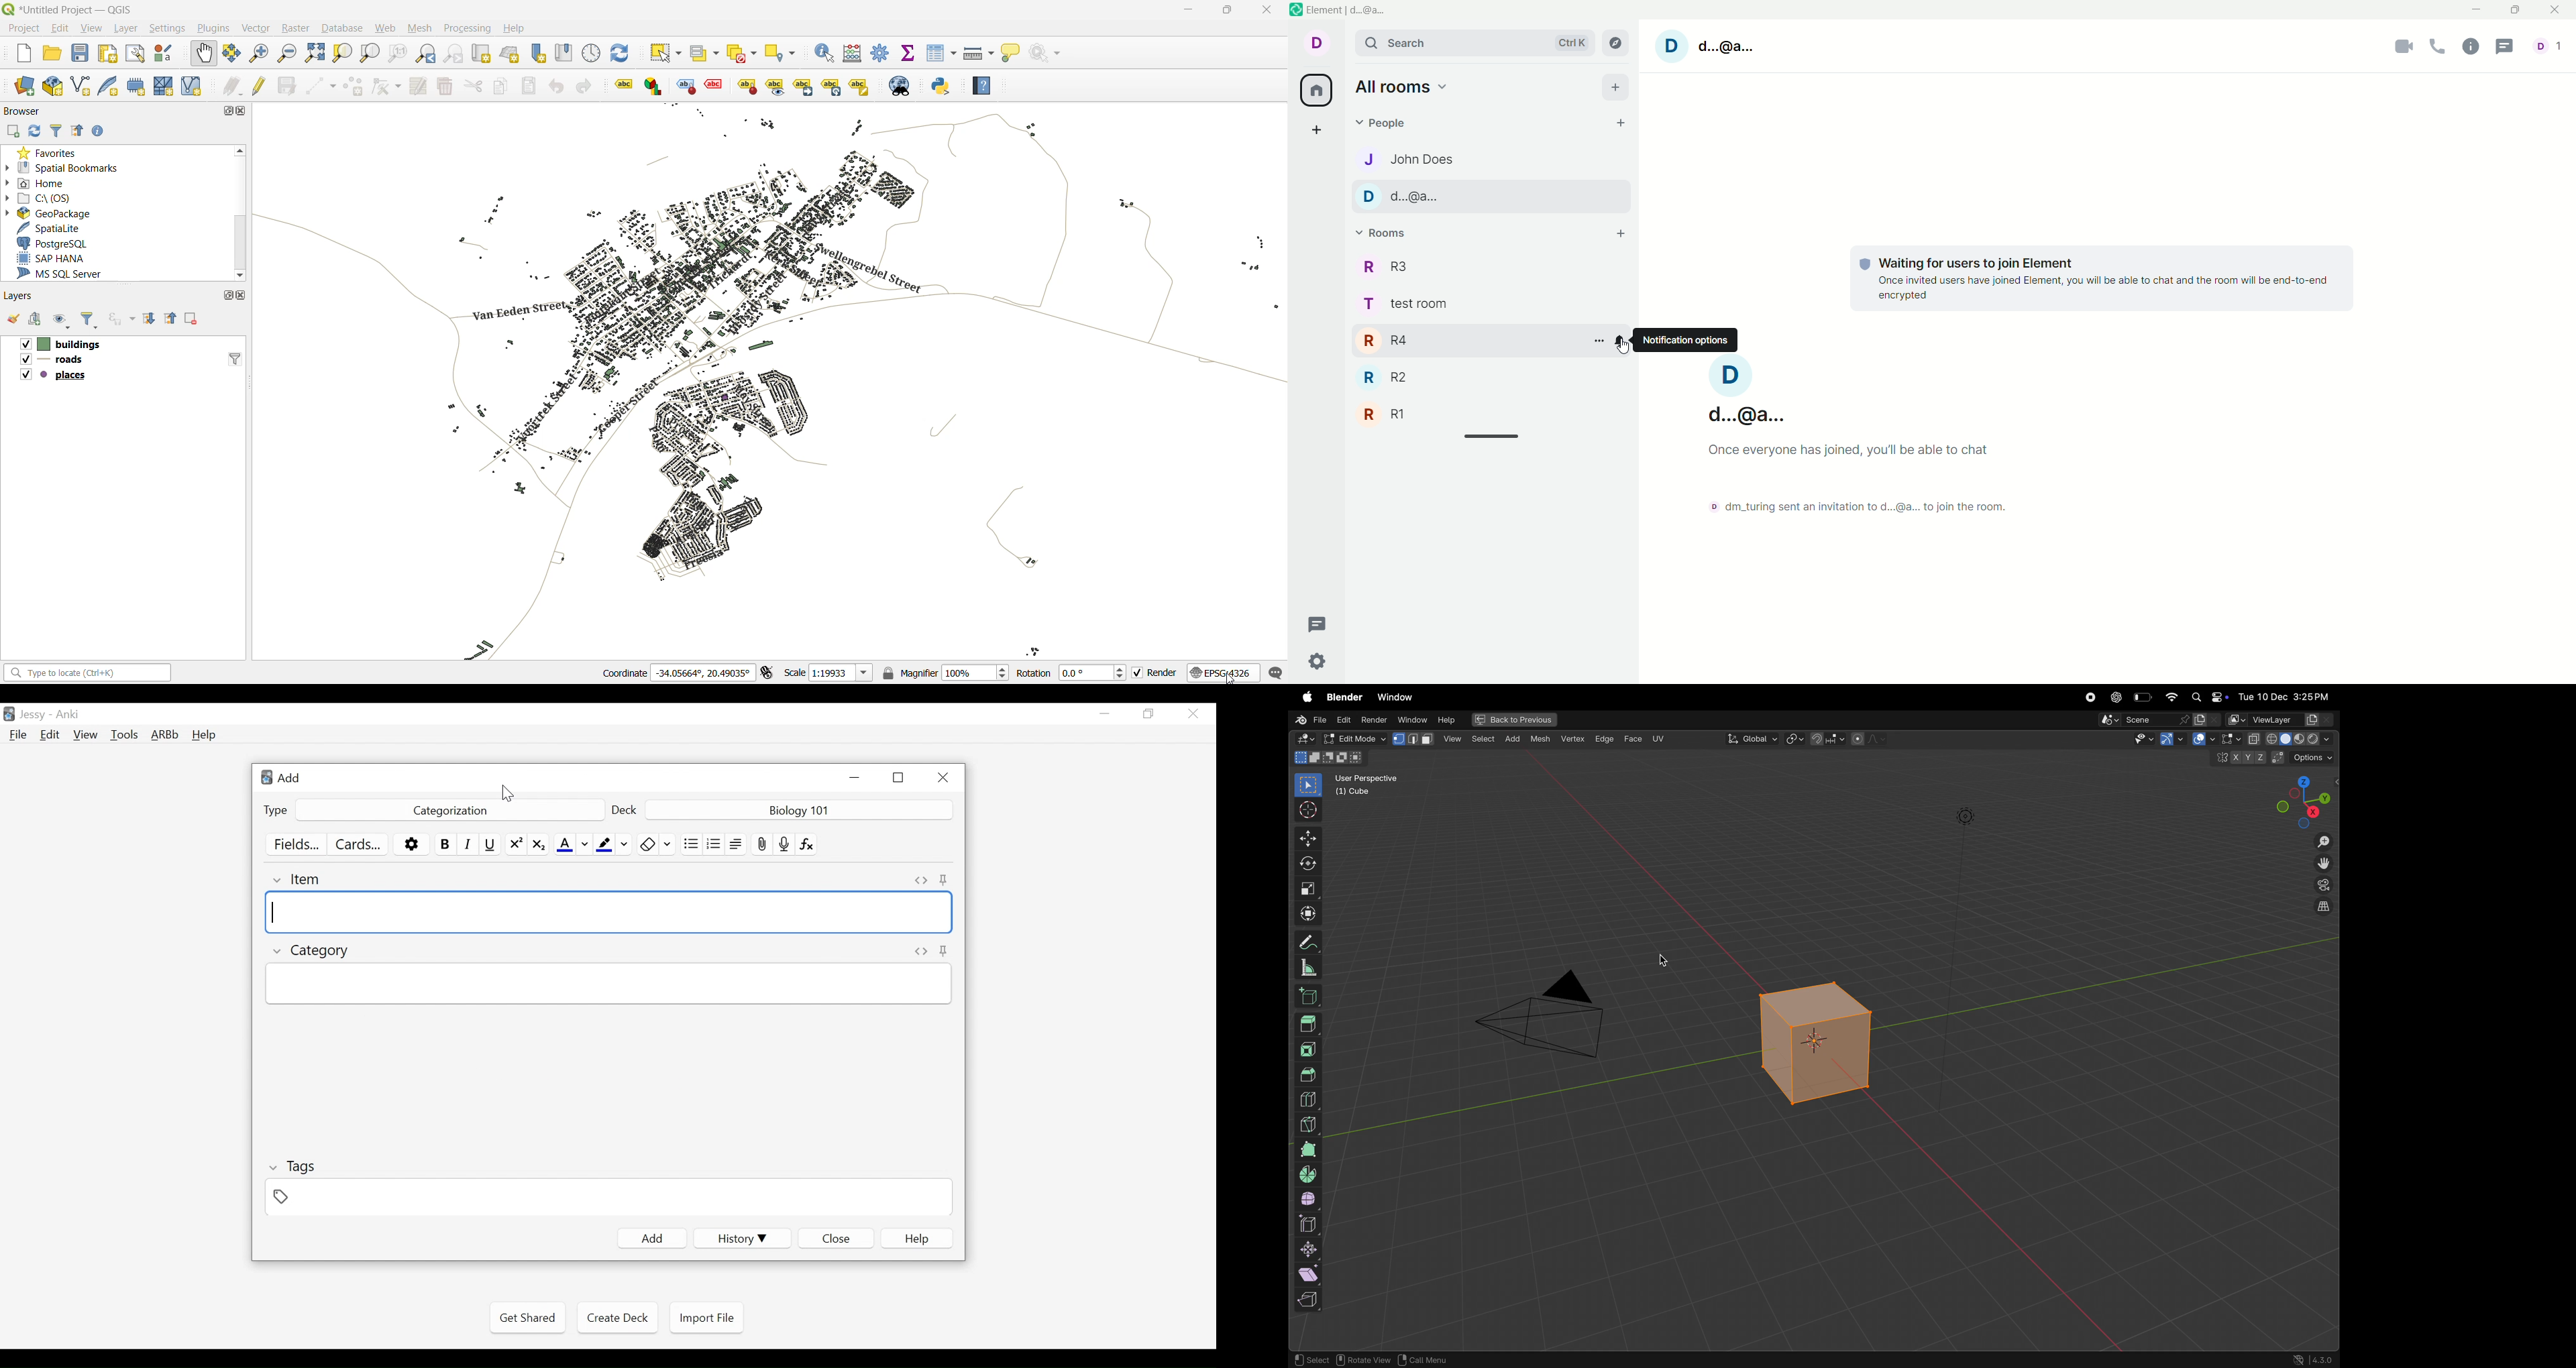 The height and width of the screenshot is (1372, 2576). Describe the element at coordinates (573, 844) in the screenshot. I see `Text Color` at that location.